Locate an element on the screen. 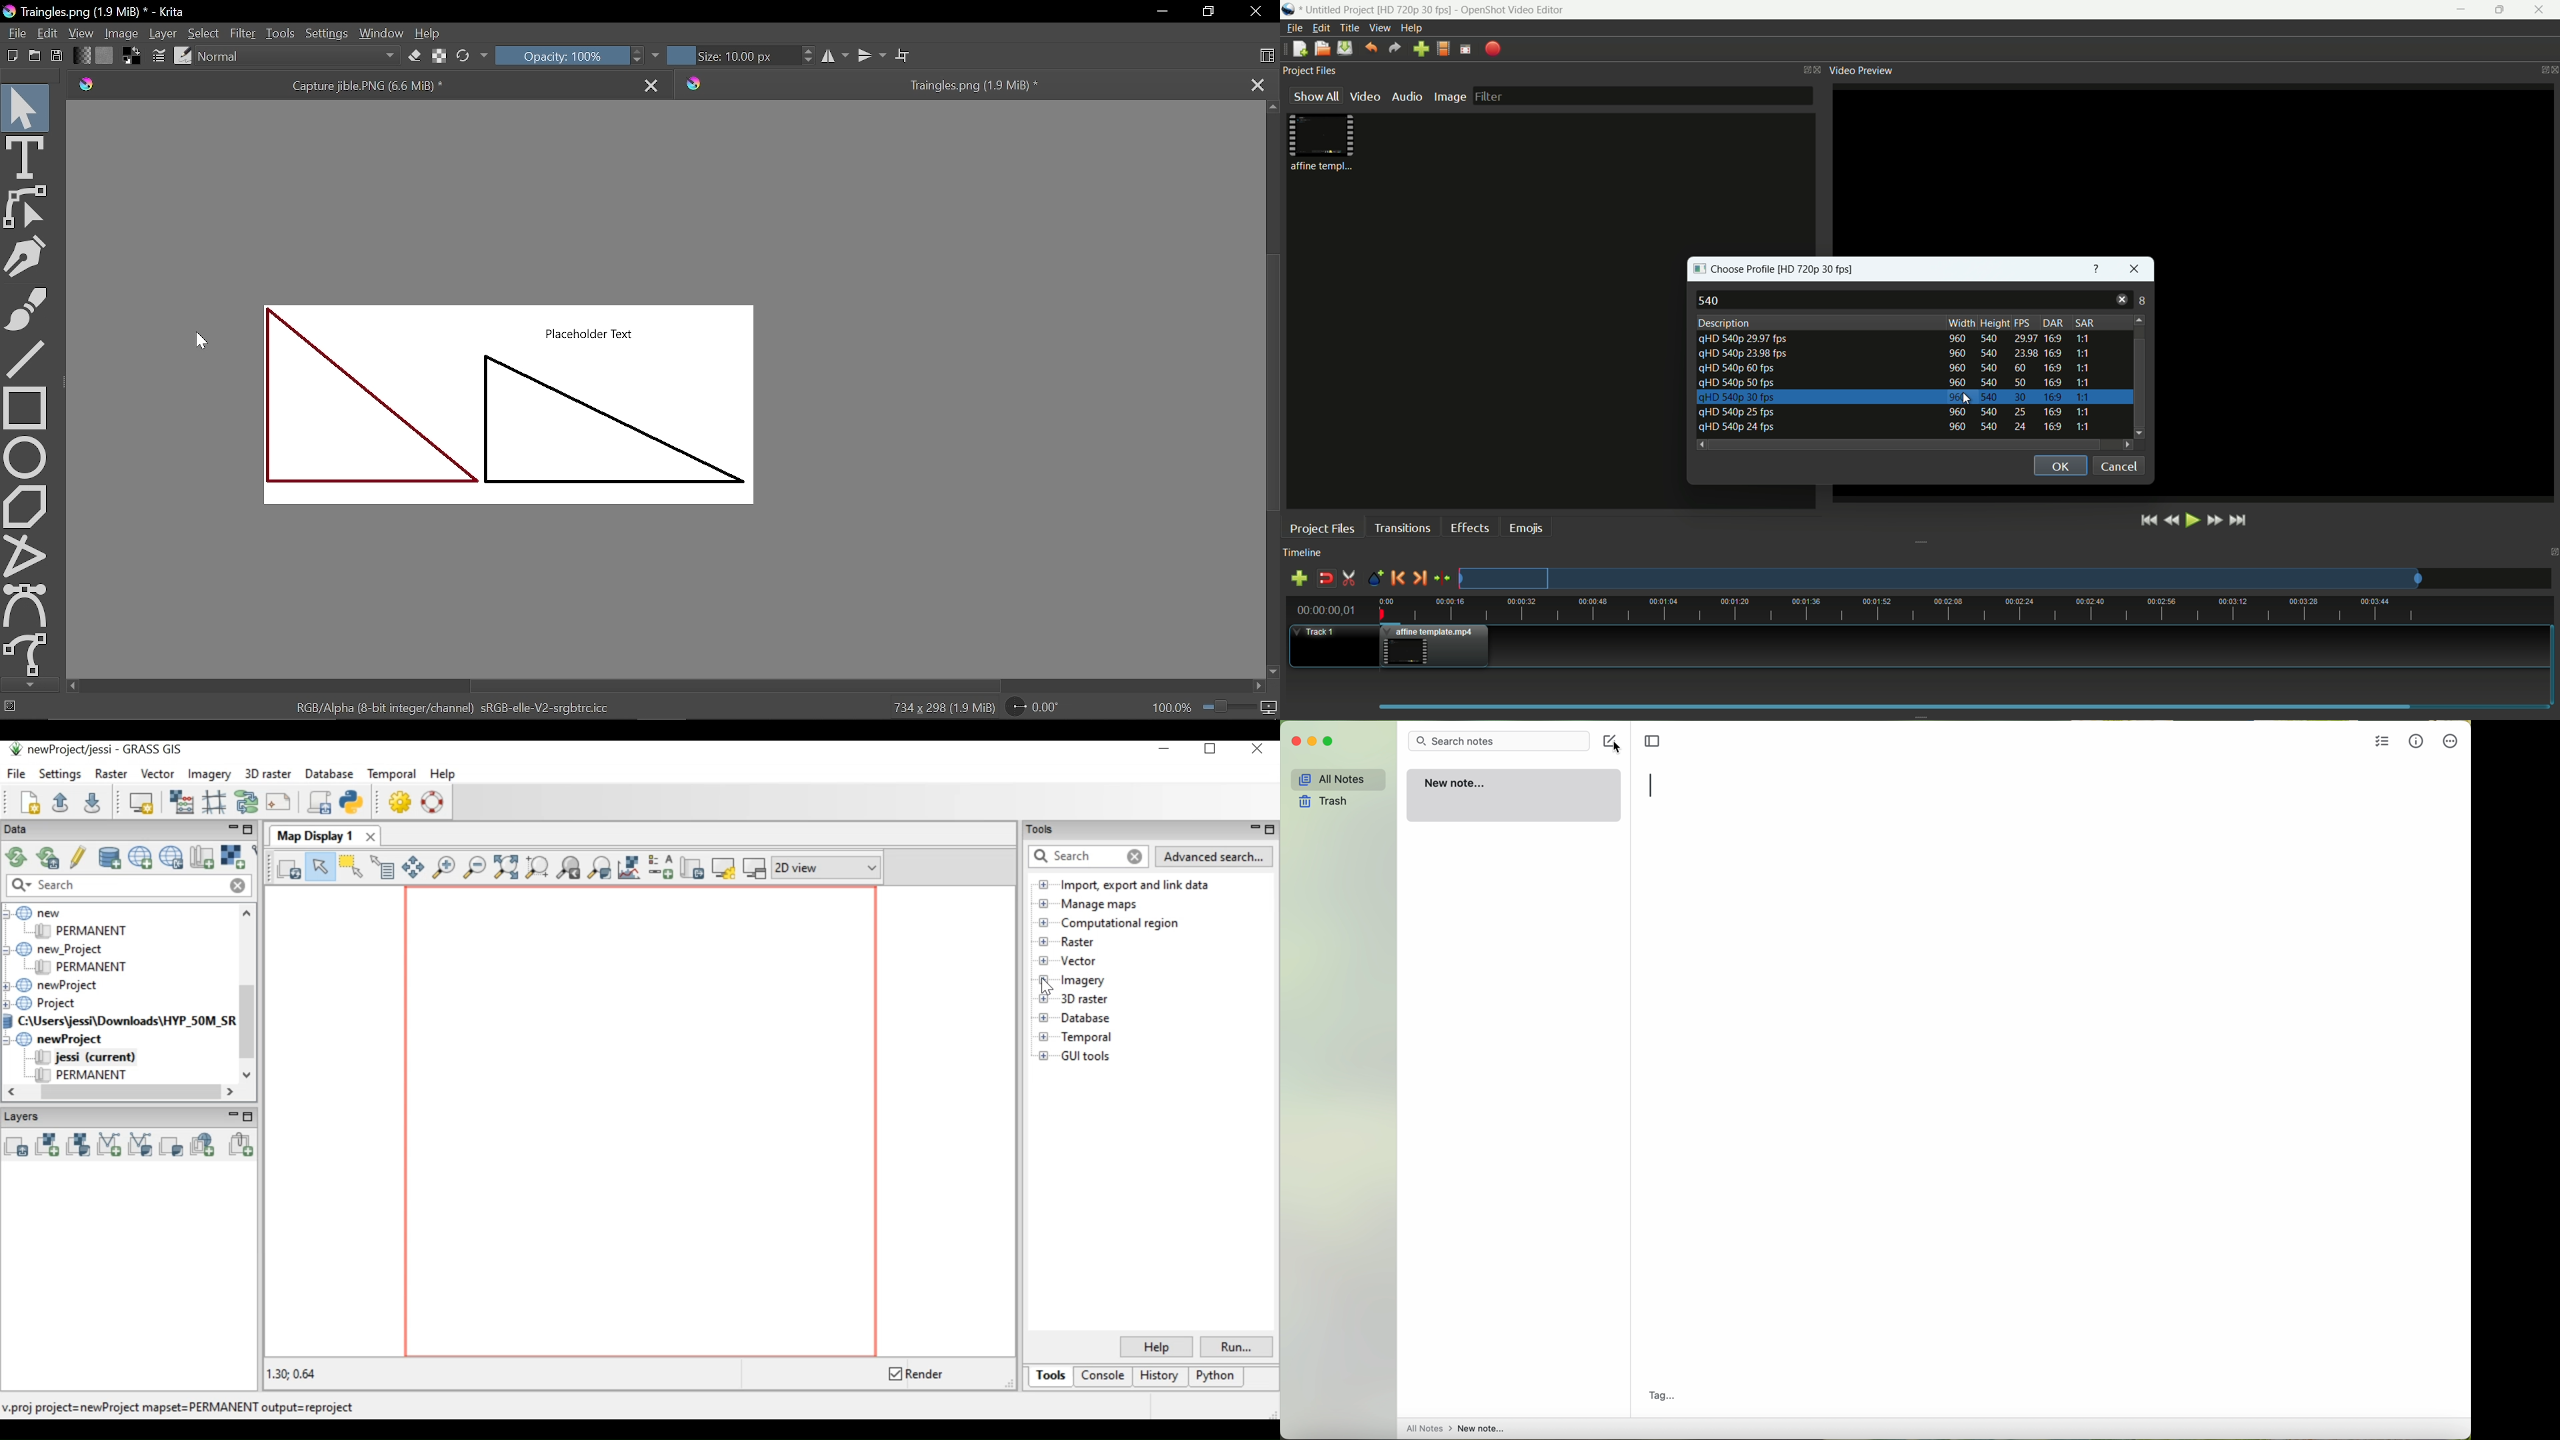  Minimize is located at coordinates (1164, 11).